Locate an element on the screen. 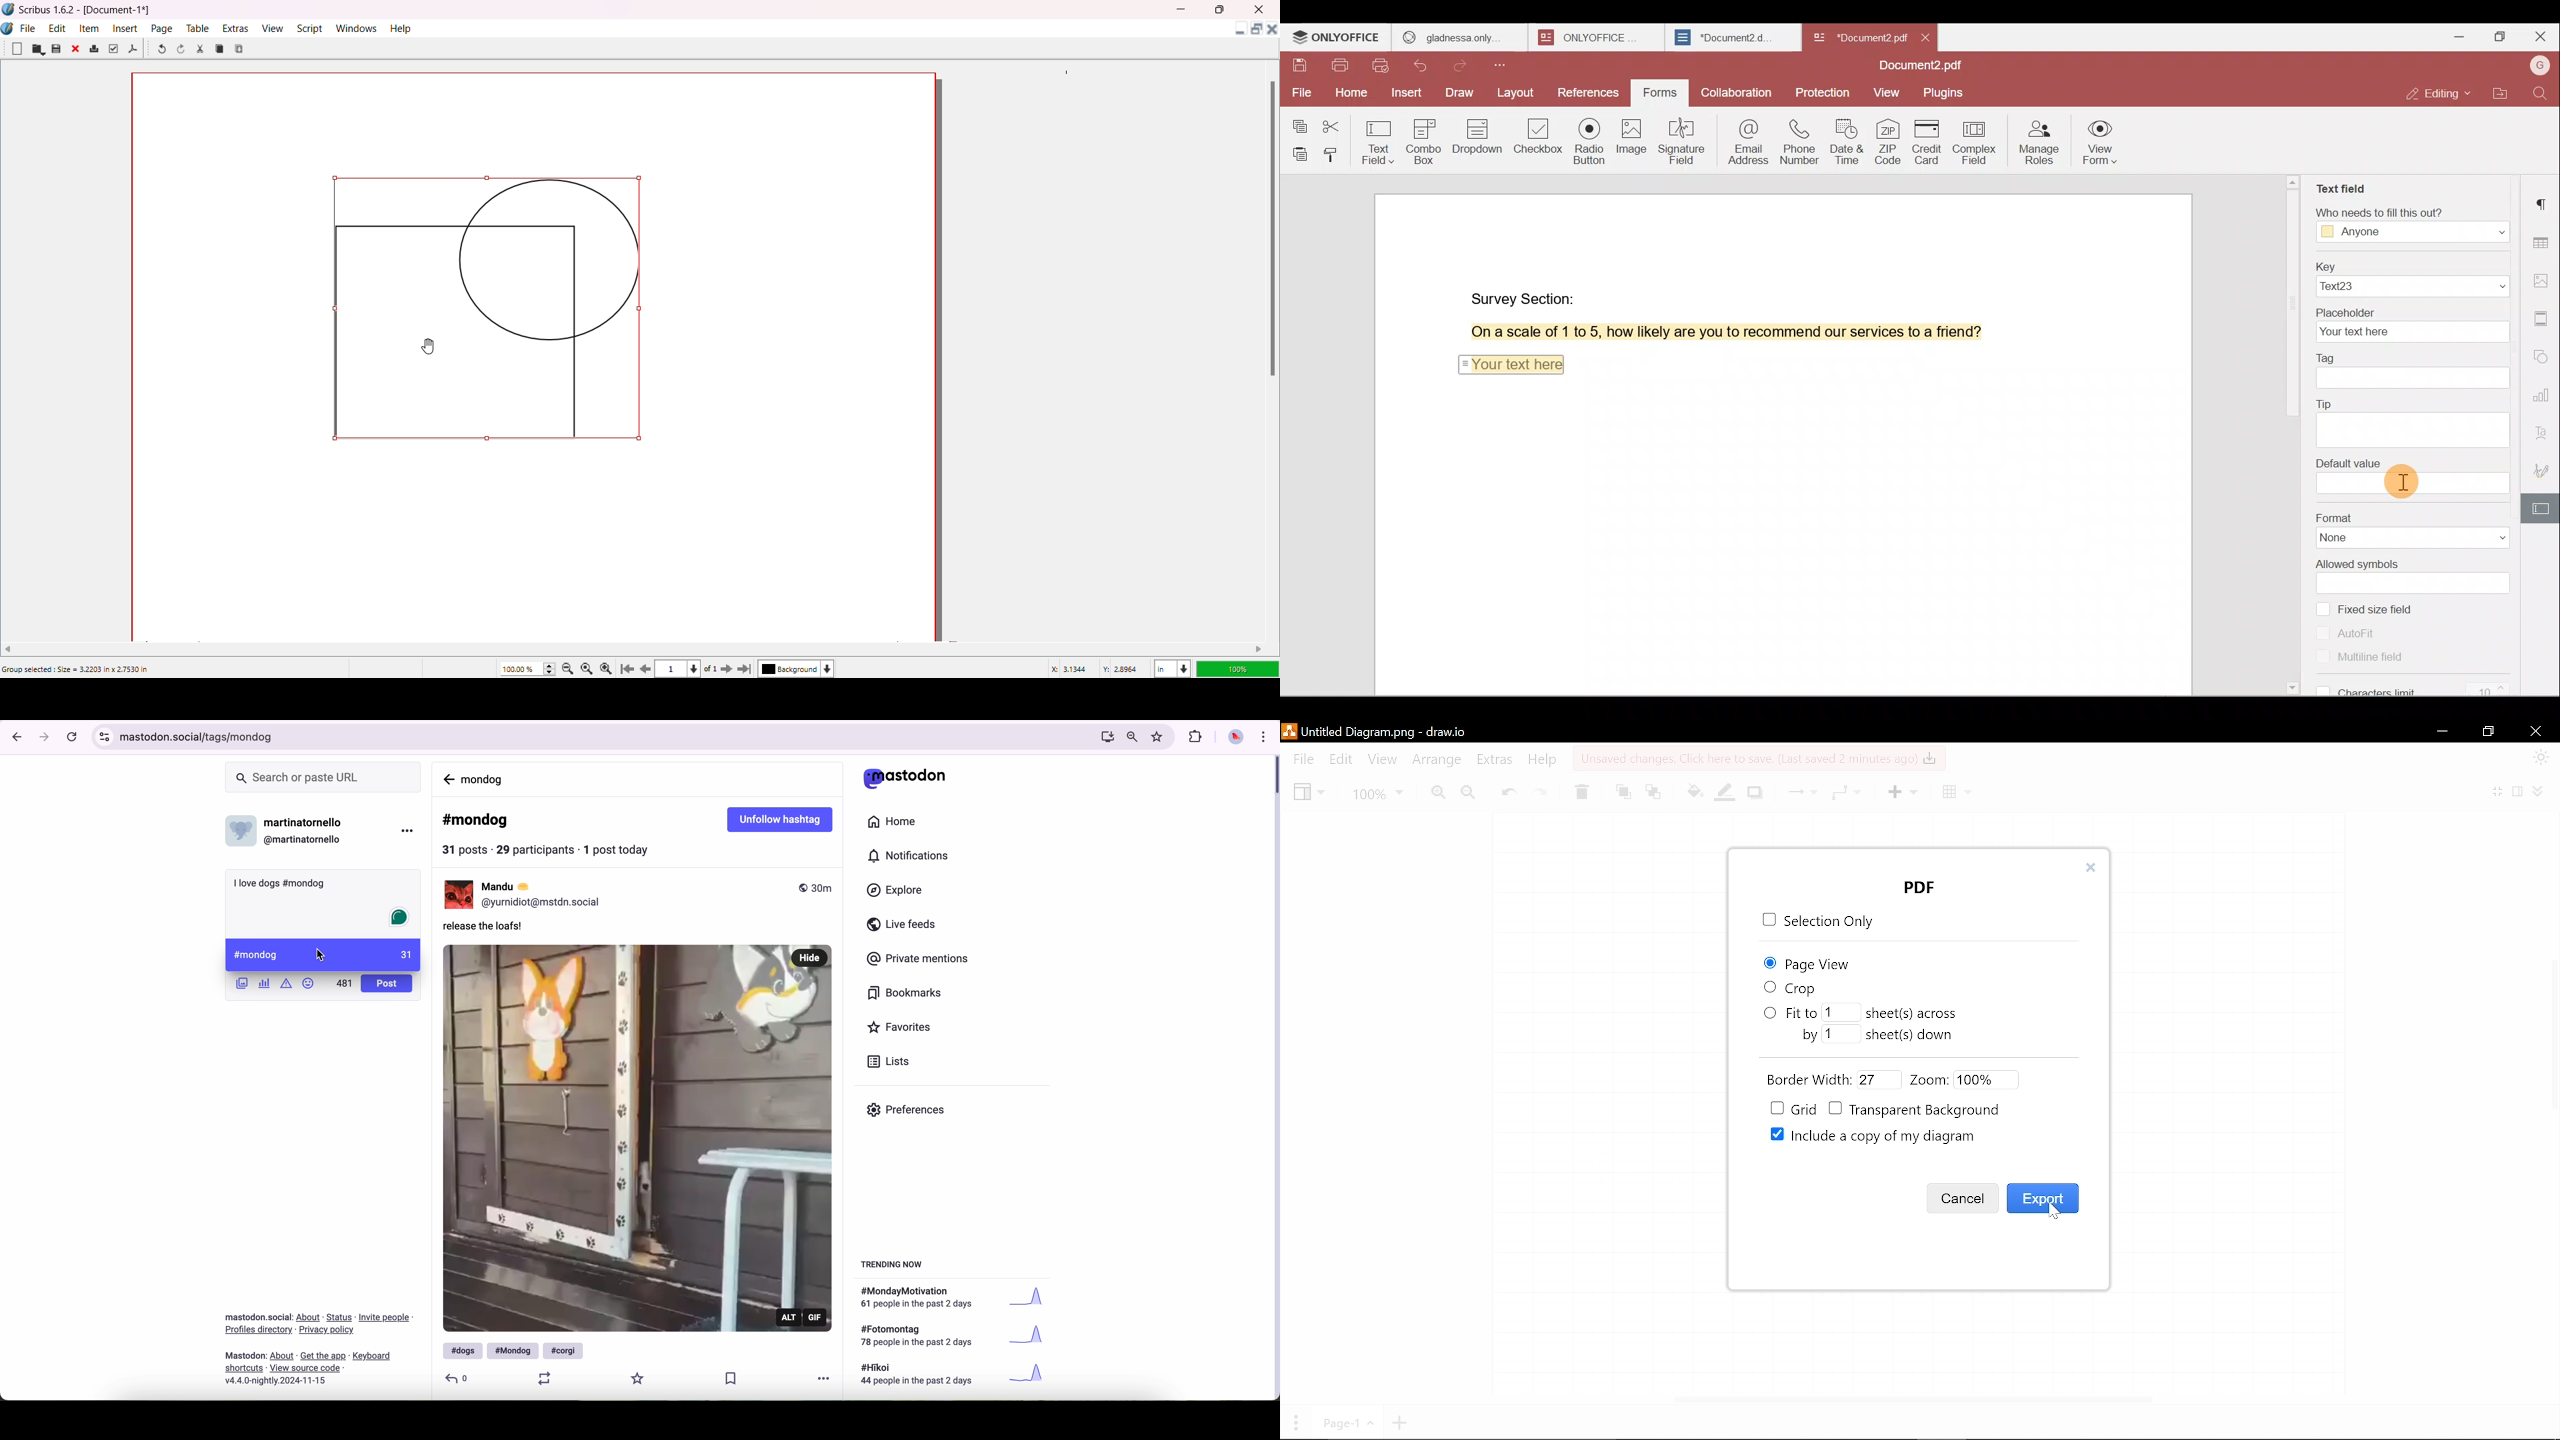  gif is located at coordinates (637, 1136).